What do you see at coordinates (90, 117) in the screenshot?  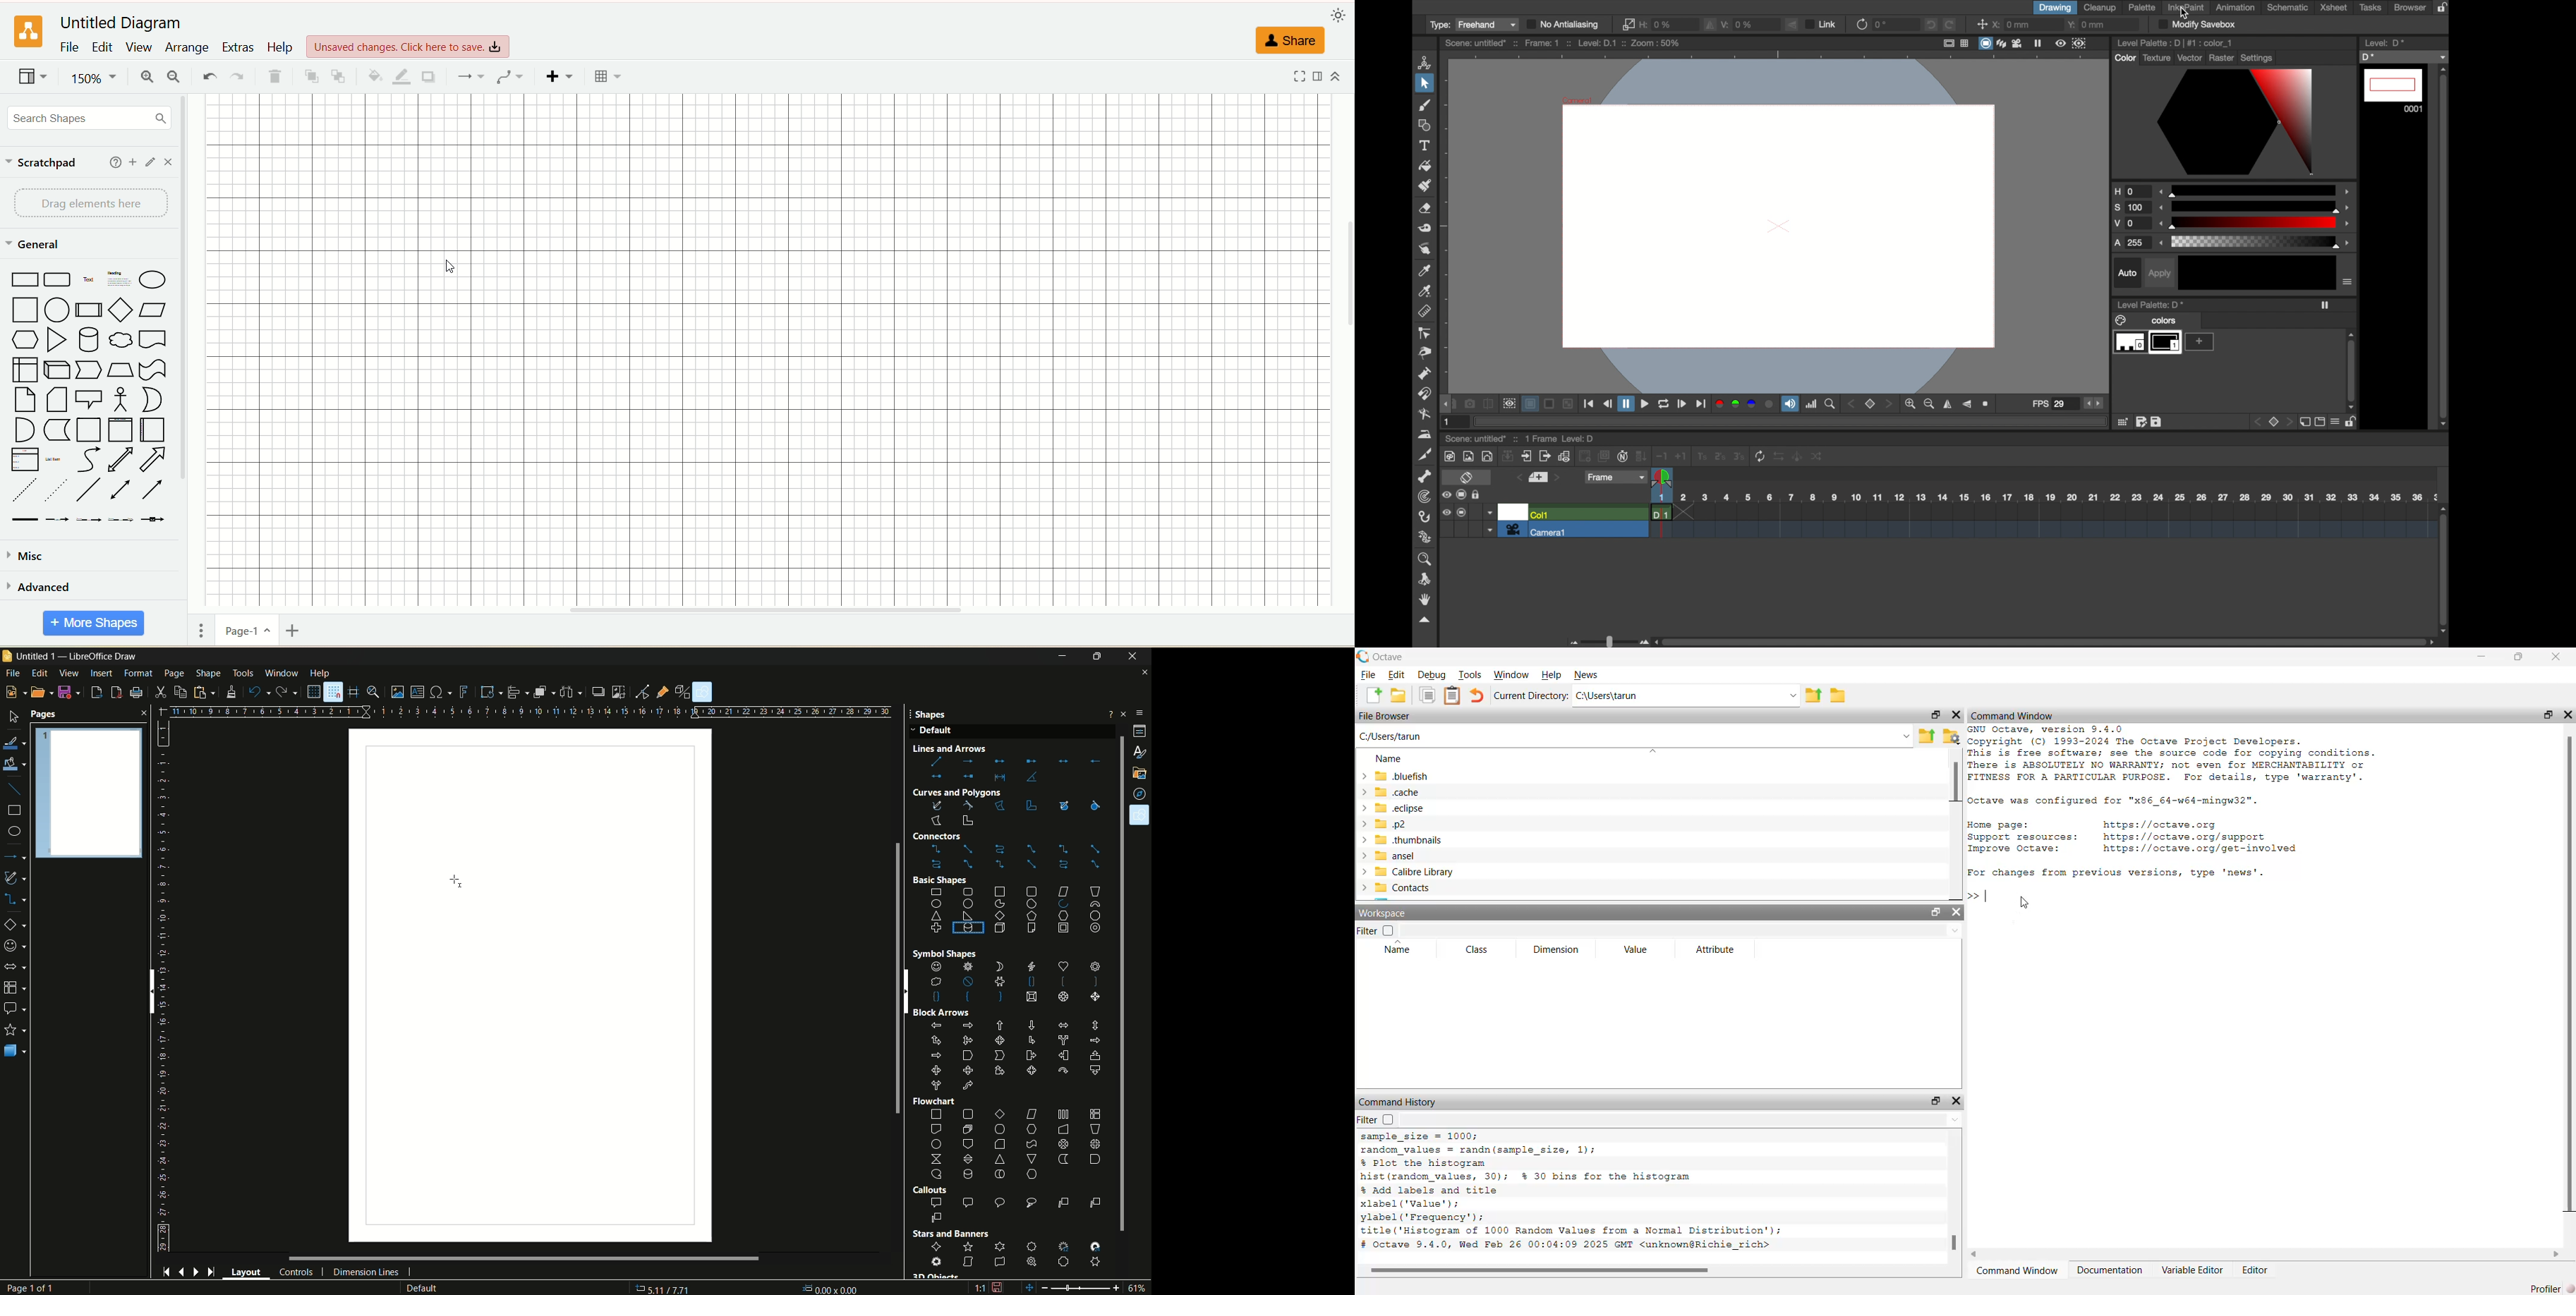 I see `search shapes` at bounding box center [90, 117].